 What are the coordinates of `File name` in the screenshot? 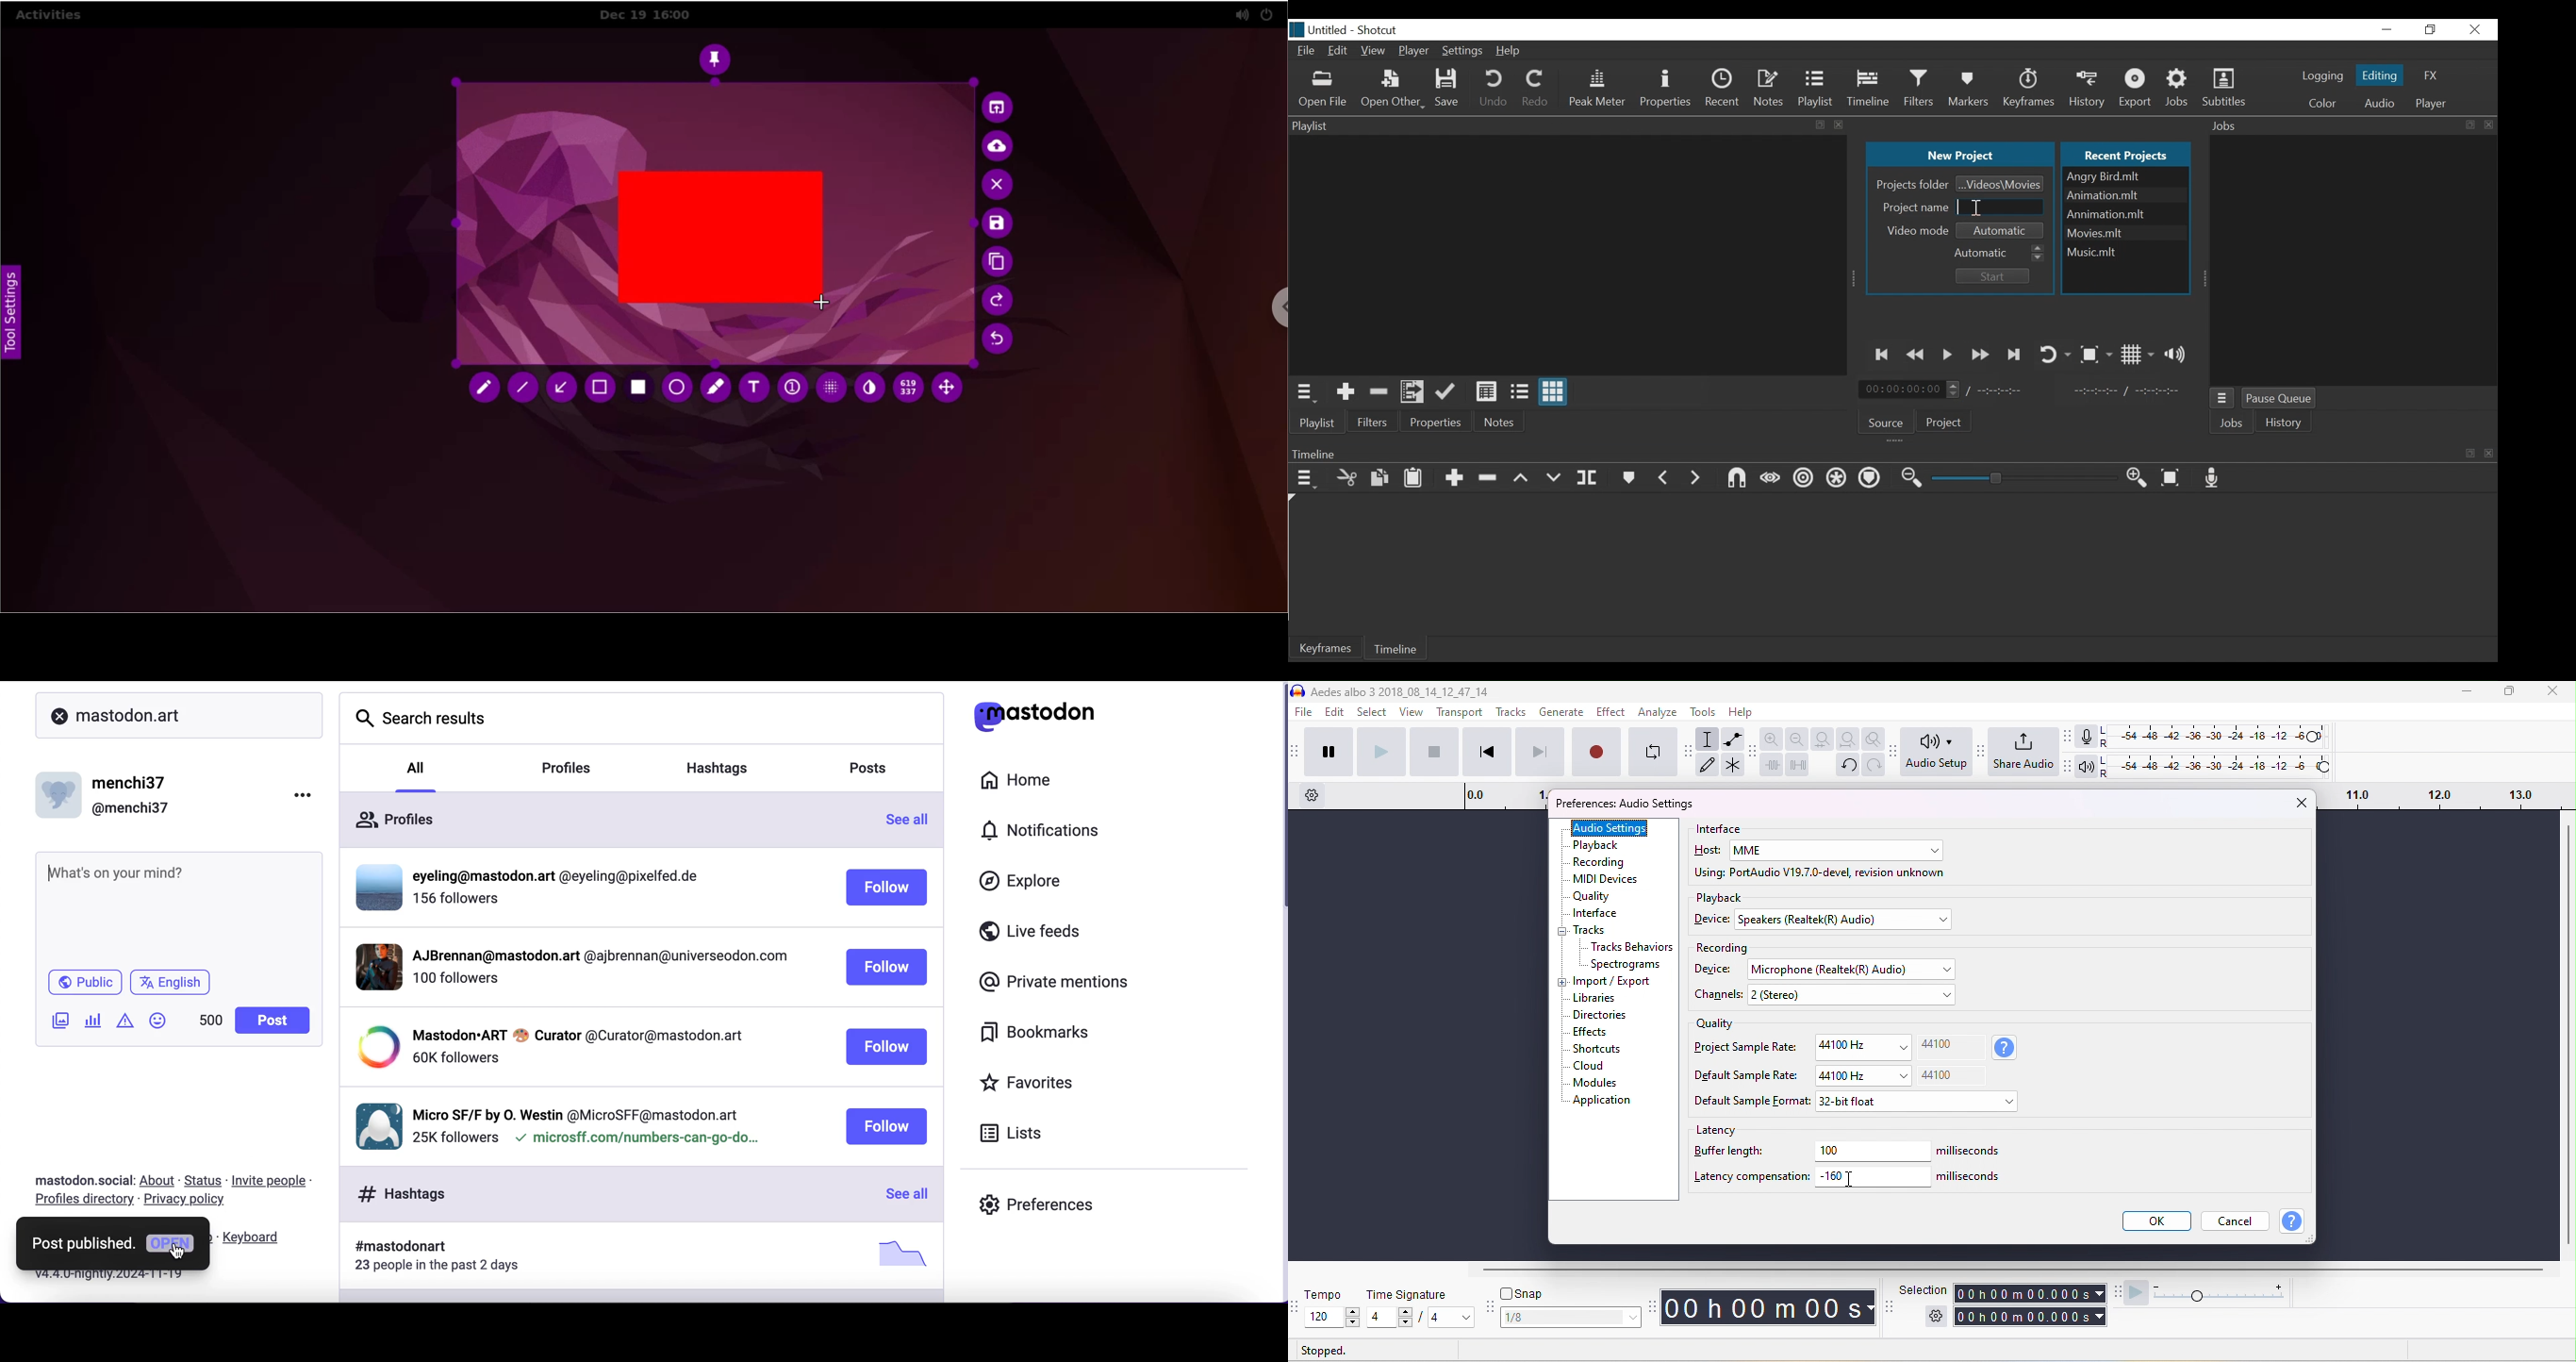 It's located at (1319, 30).